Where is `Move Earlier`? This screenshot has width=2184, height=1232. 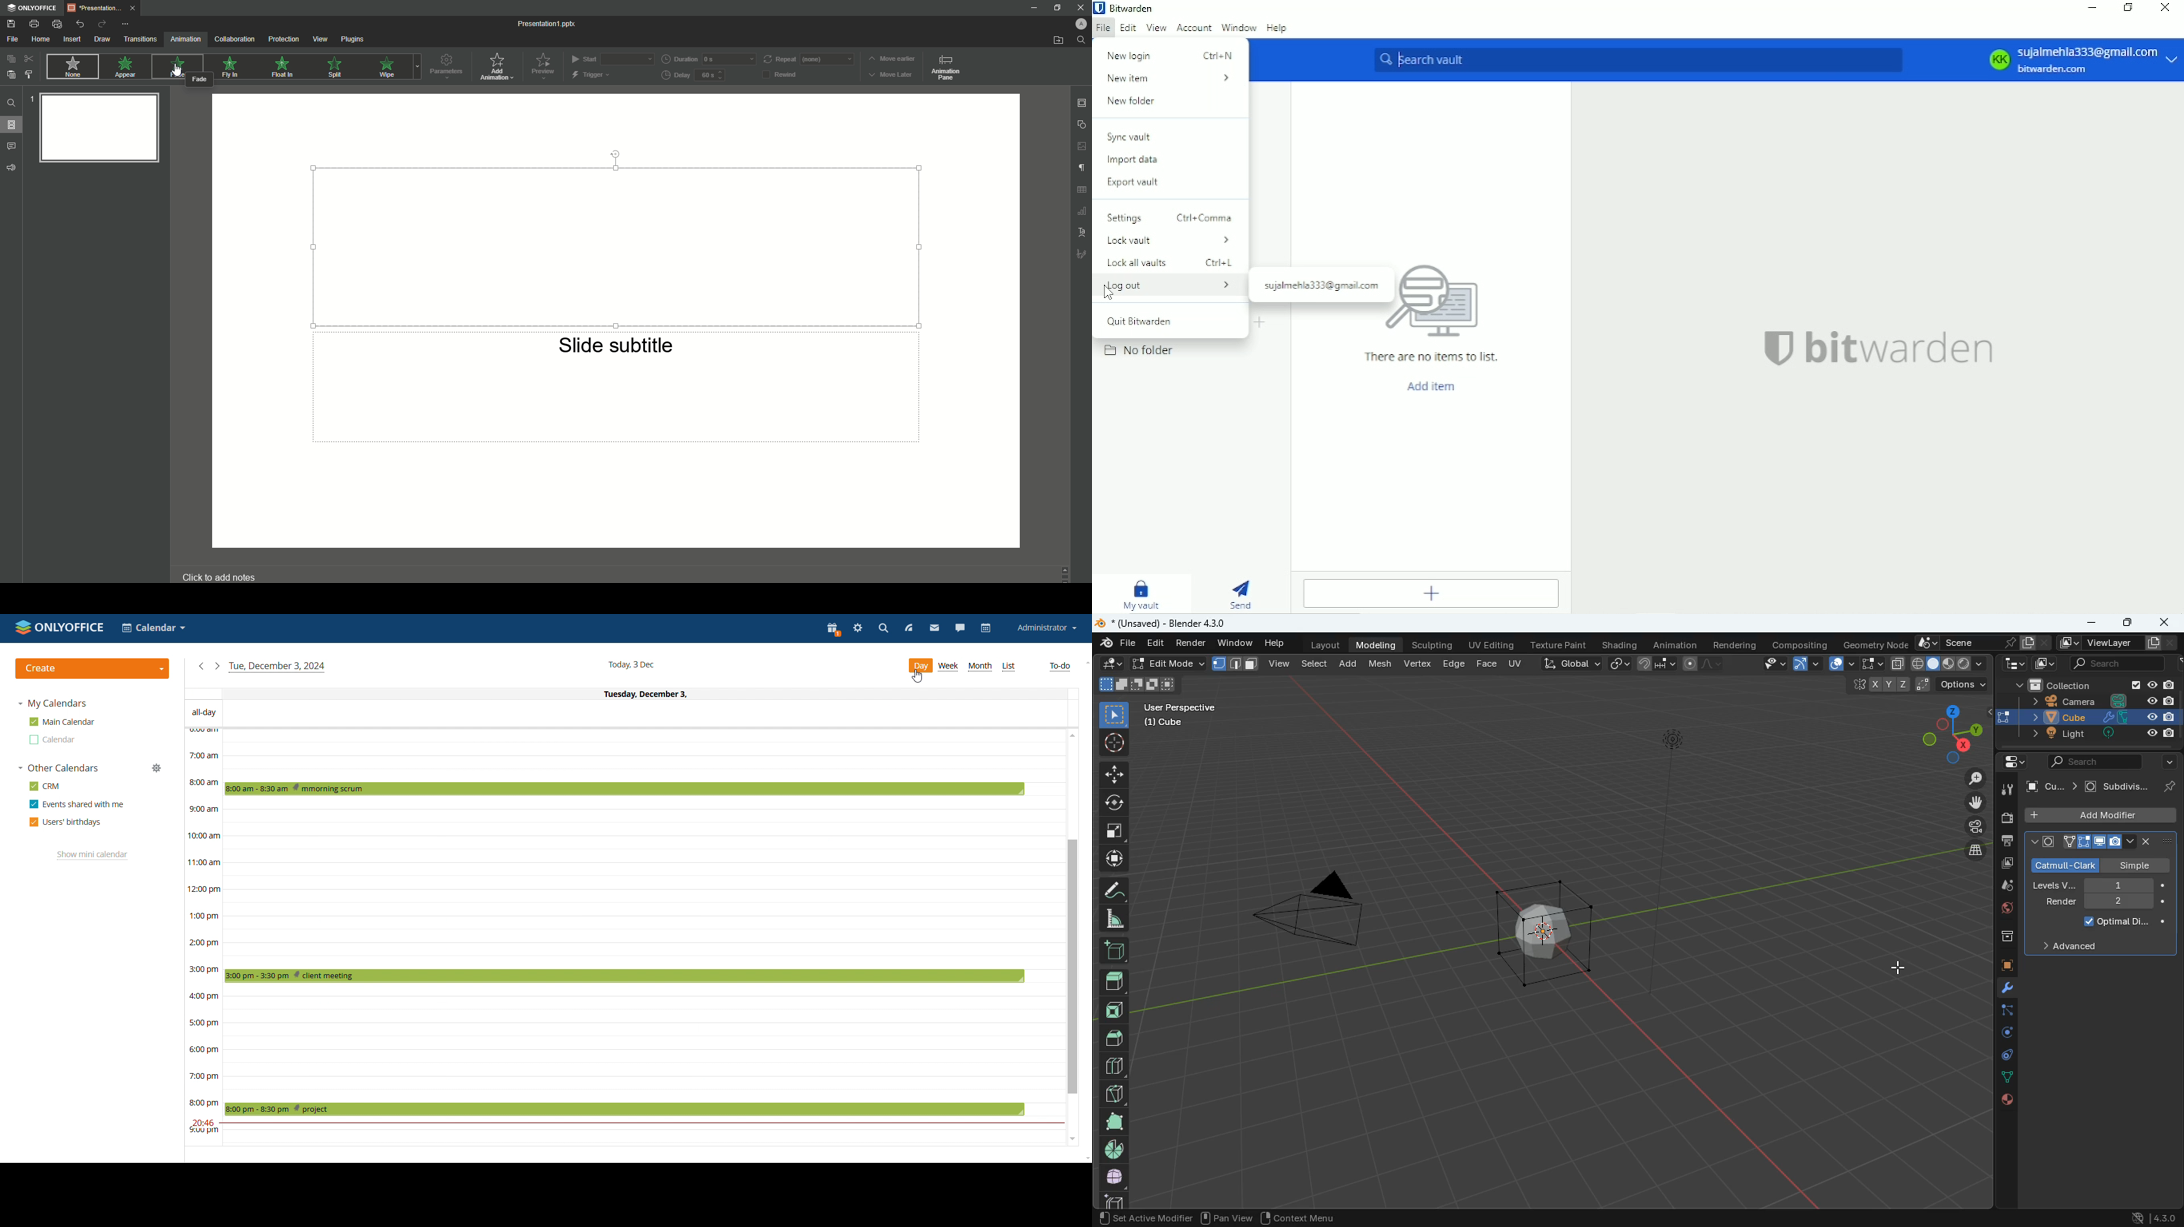
Move Earlier is located at coordinates (891, 60).